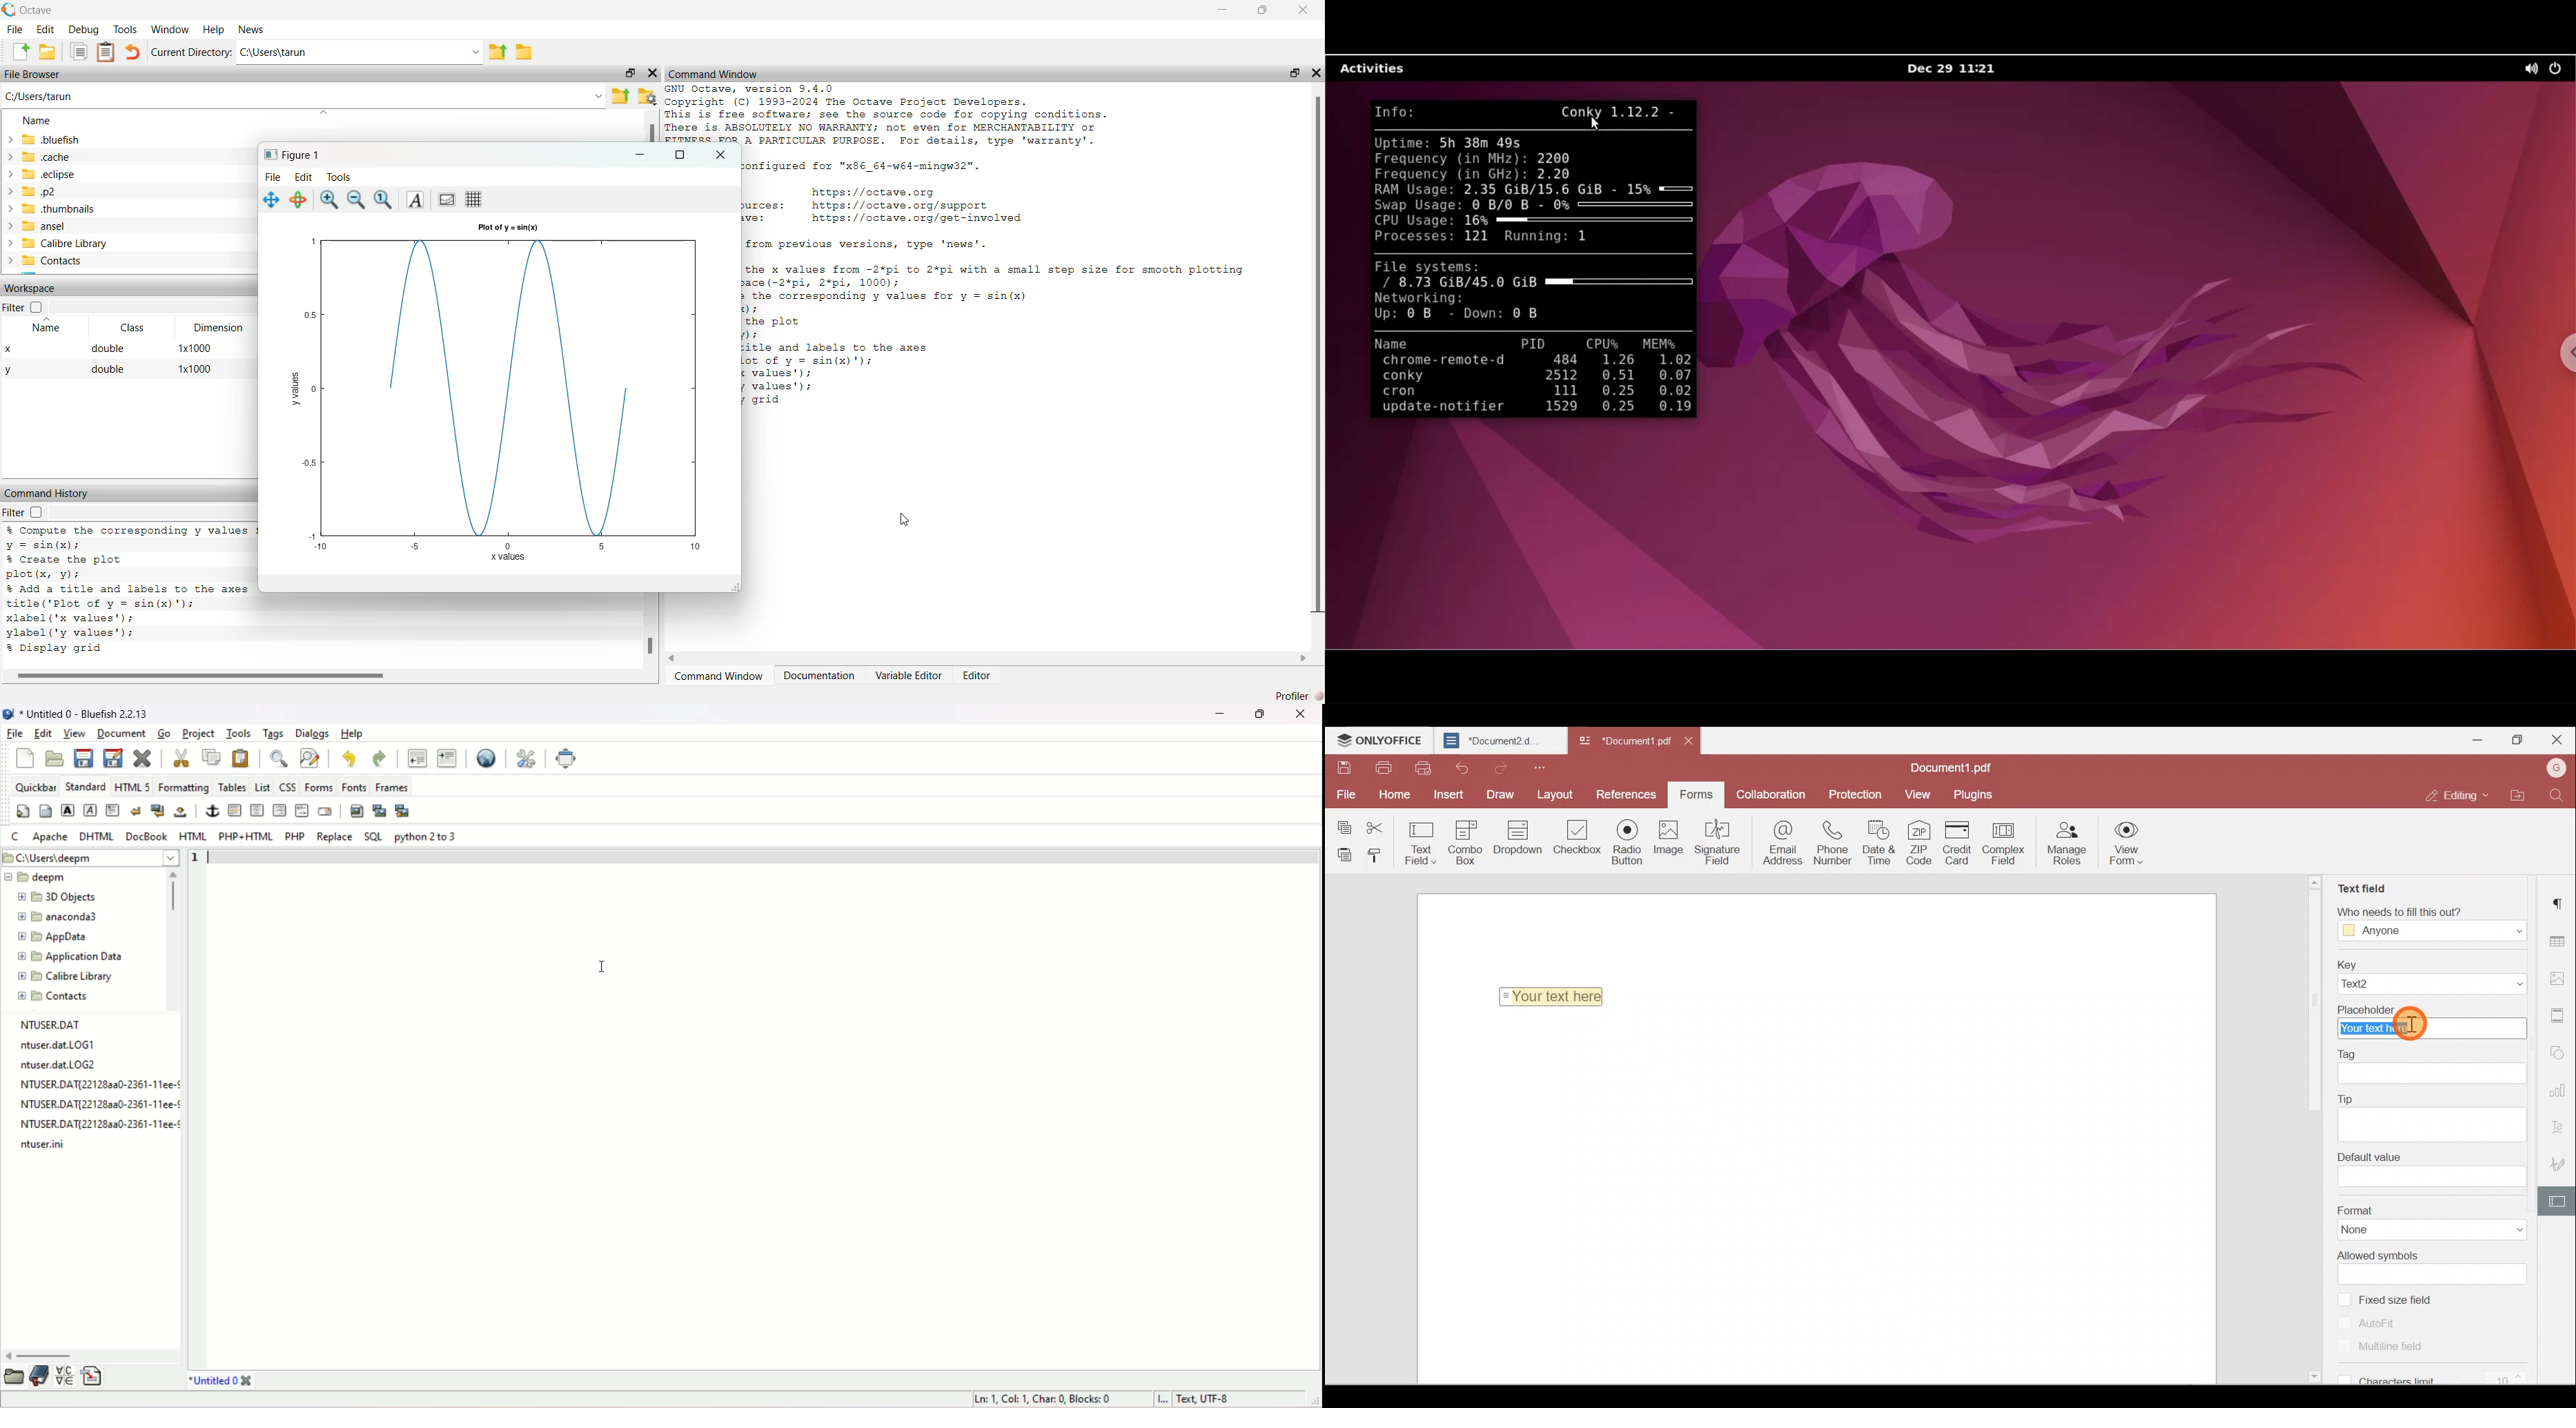 The width and height of the screenshot is (2576, 1428). I want to click on close, so click(1316, 73).